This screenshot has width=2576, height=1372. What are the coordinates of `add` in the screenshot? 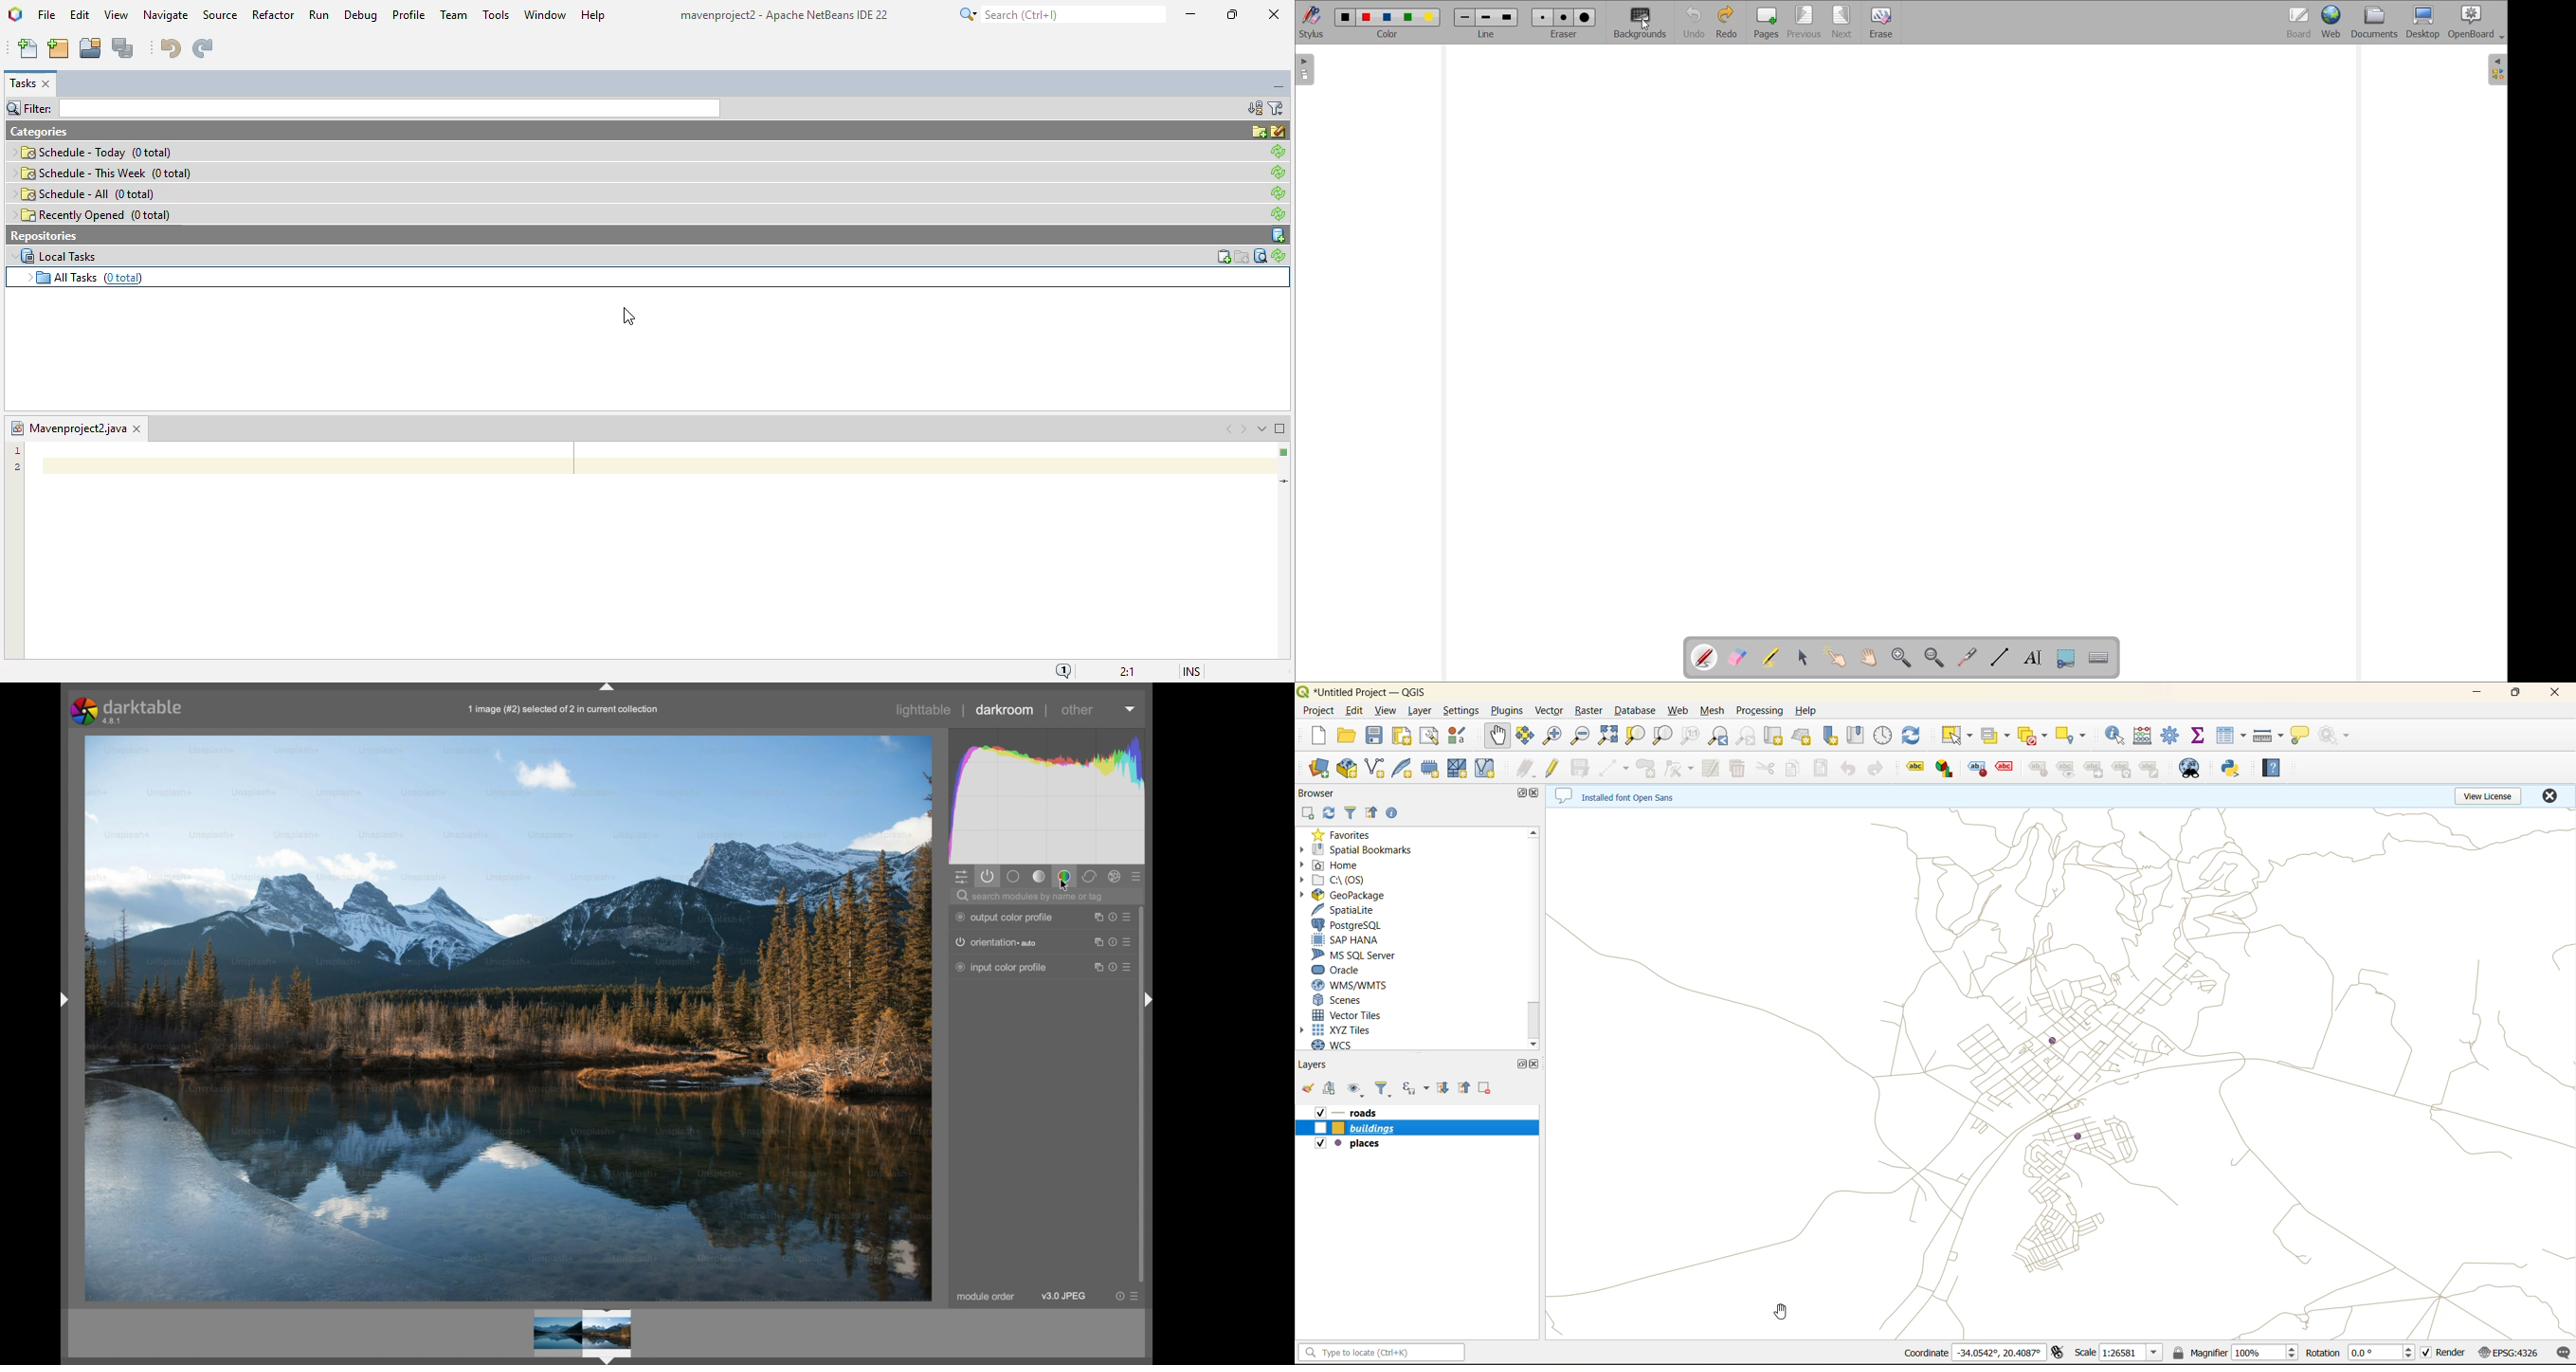 It's located at (1333, 1090).